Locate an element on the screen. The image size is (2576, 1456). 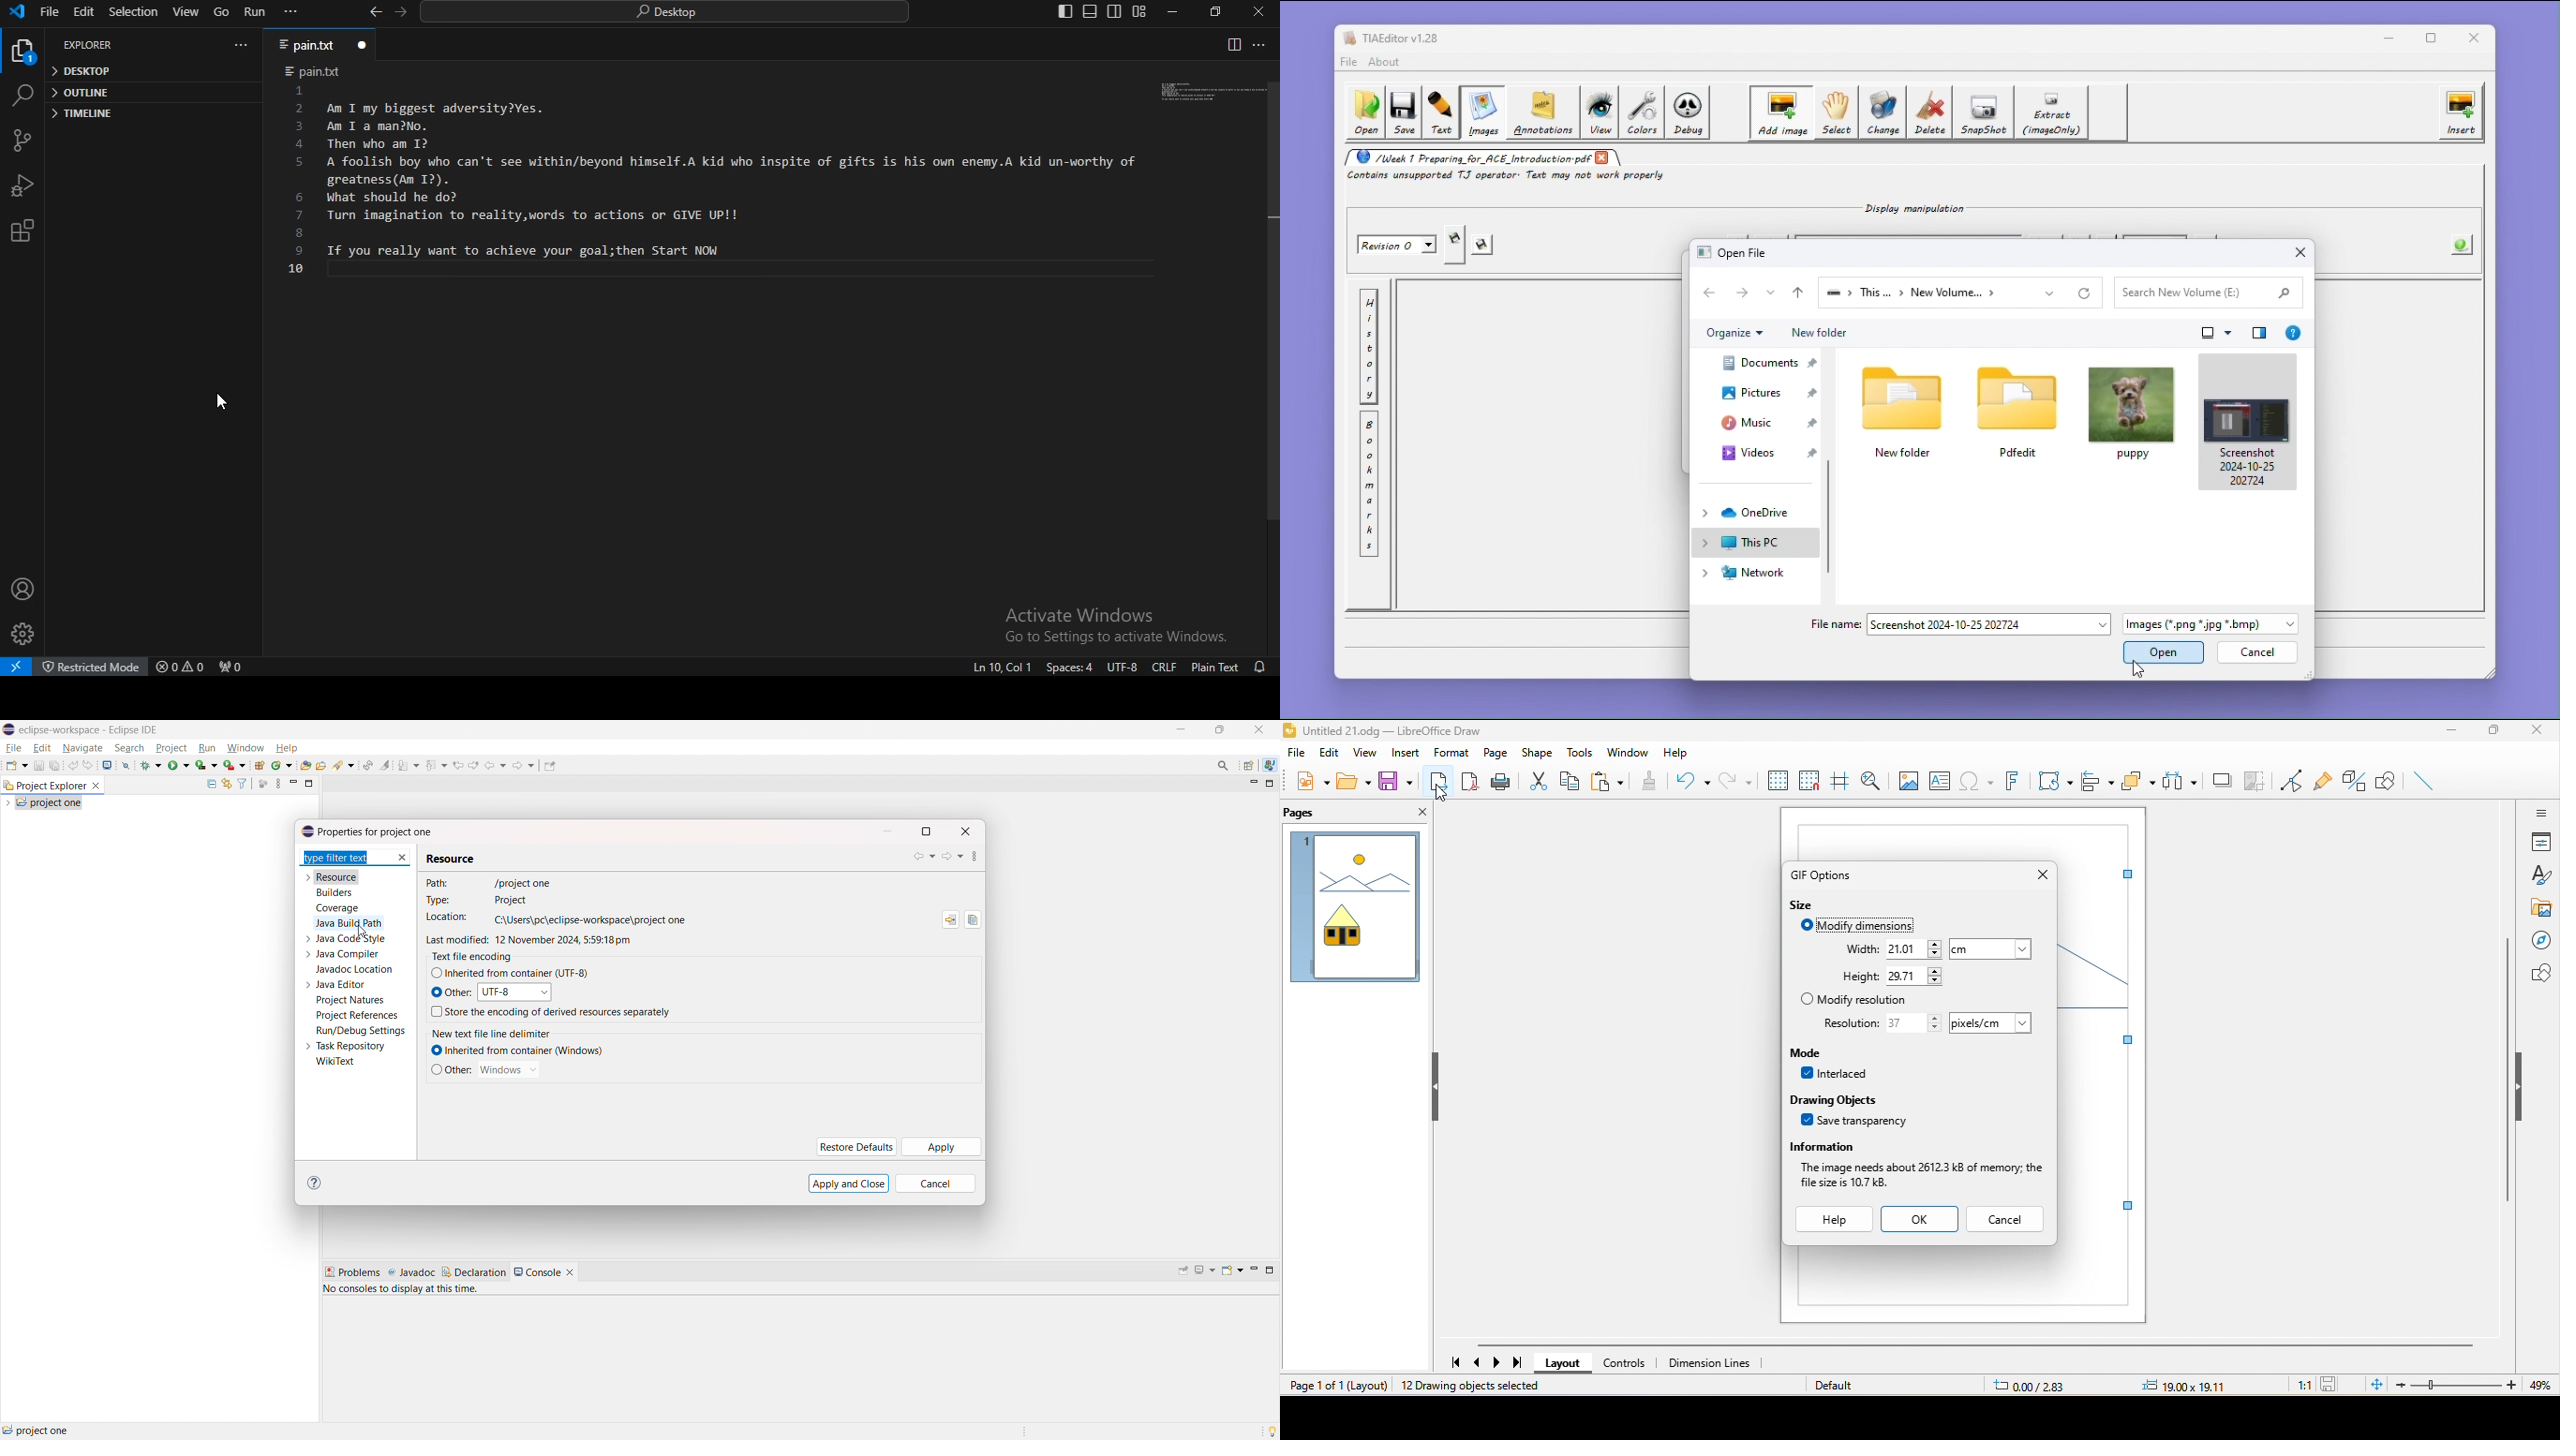
textbox is located at coordinates (1942, 782).